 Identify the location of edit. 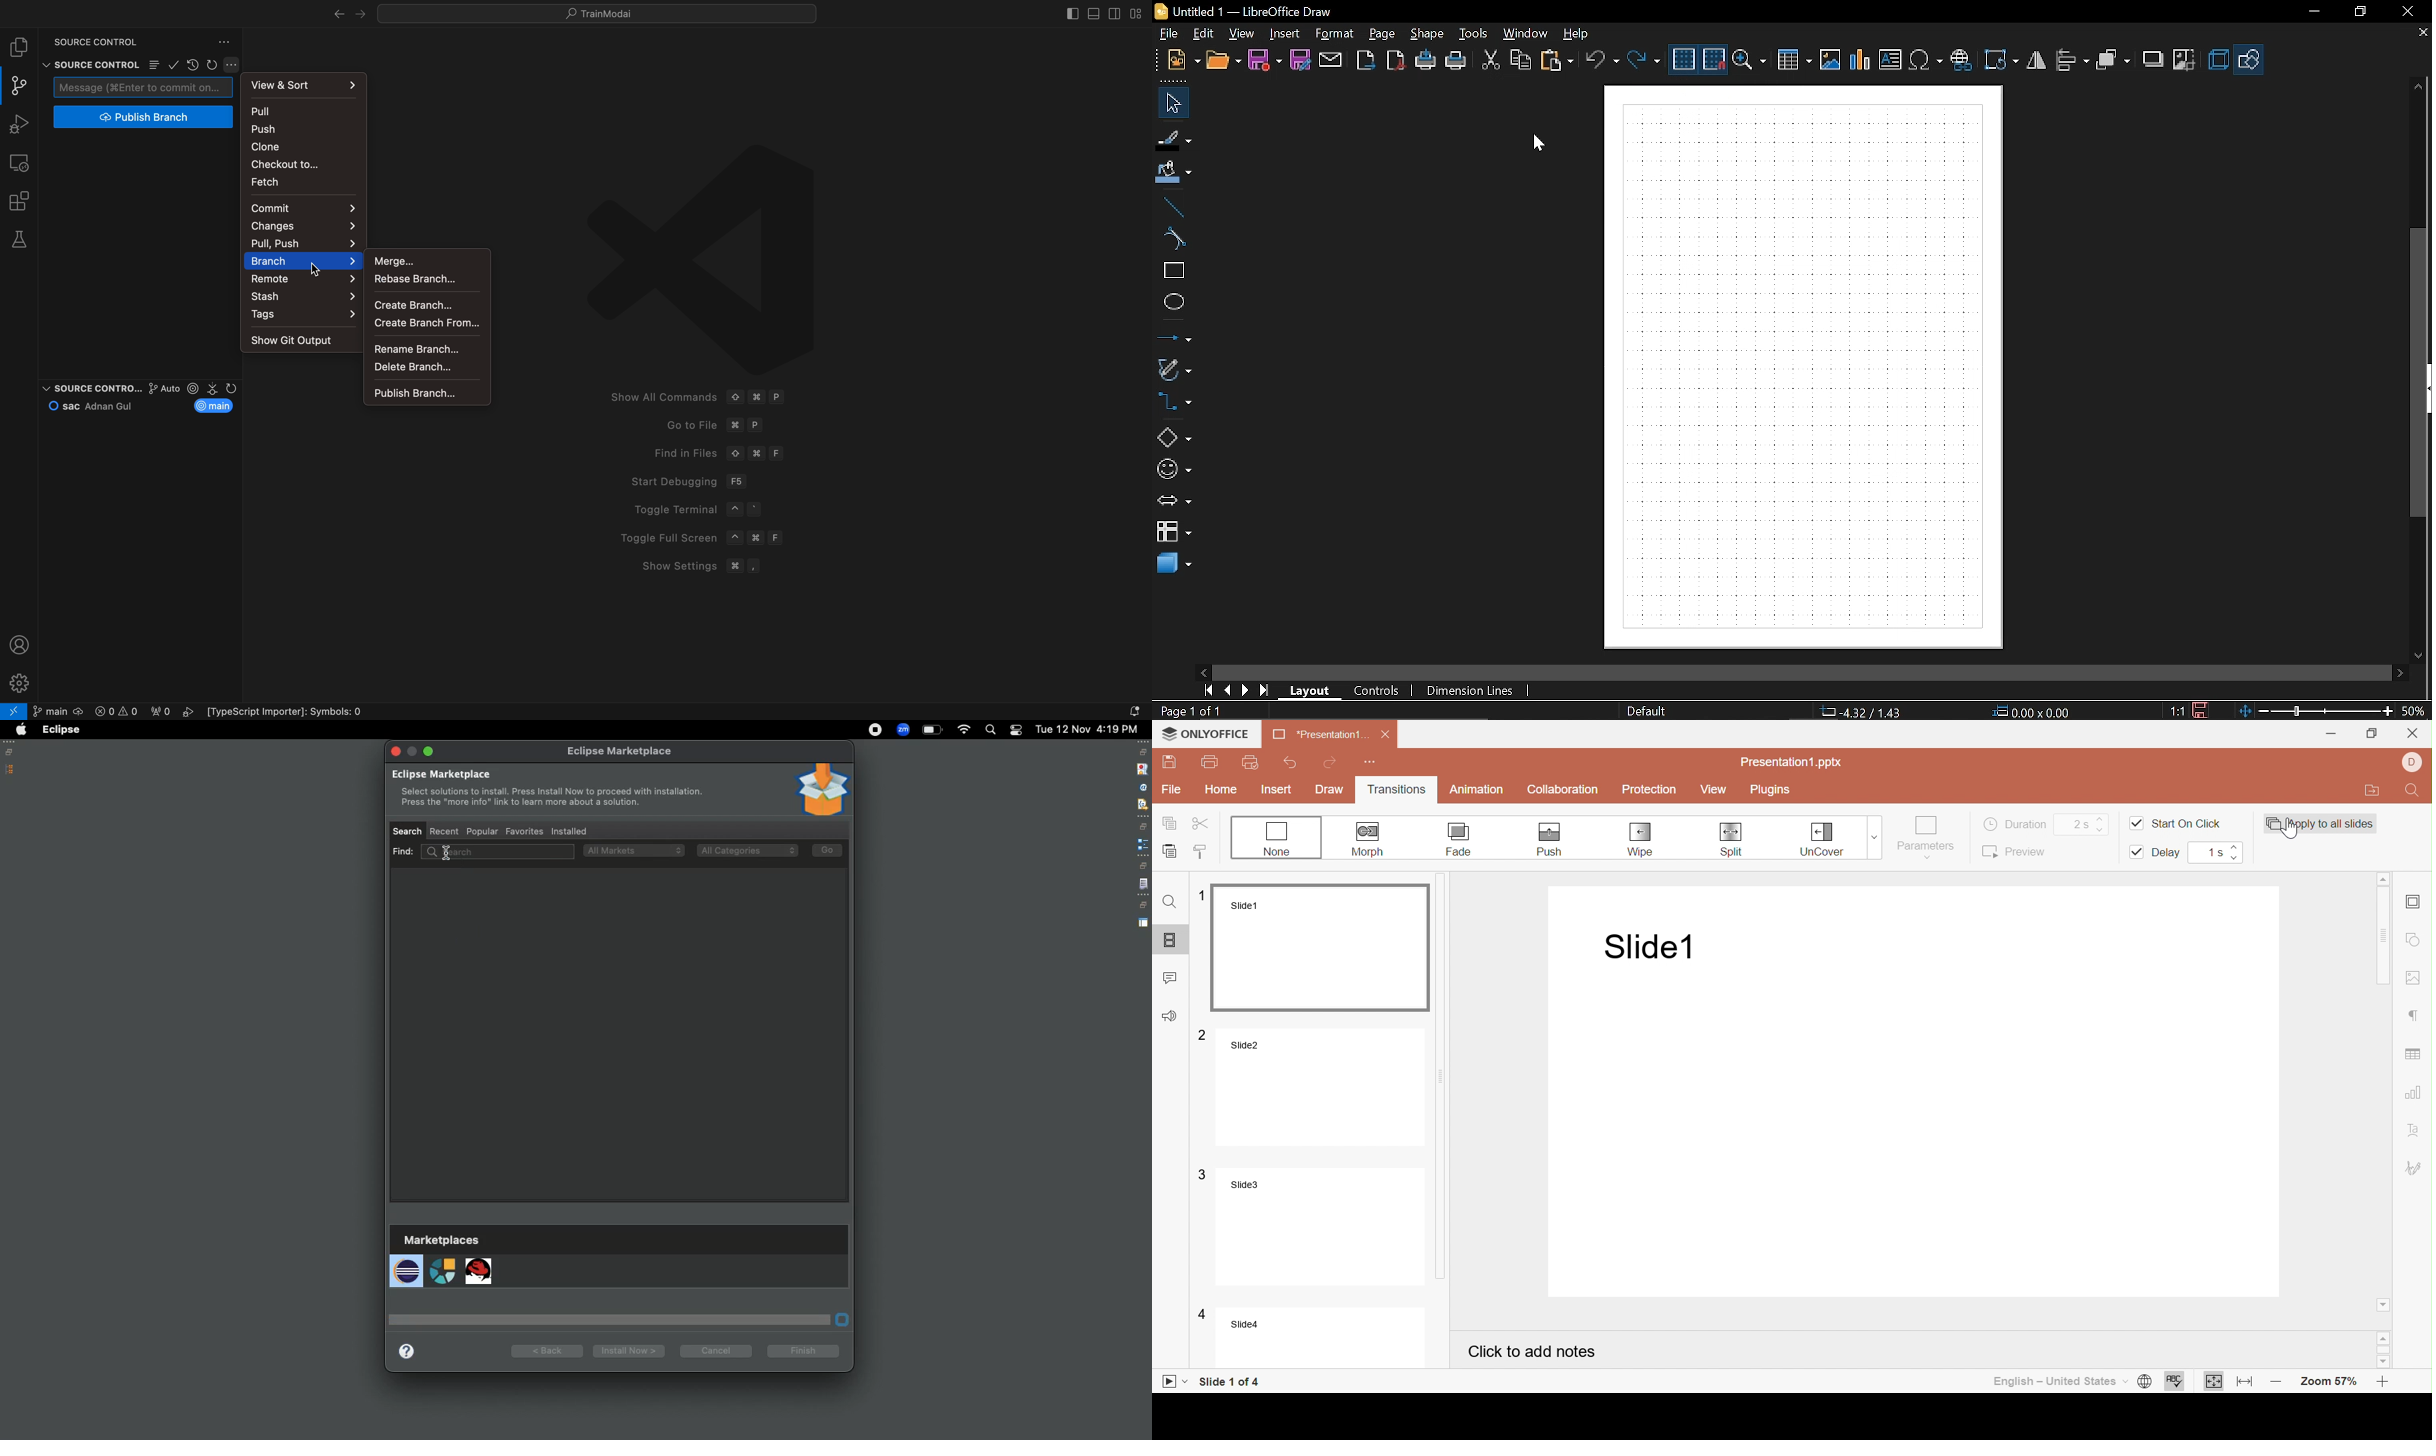
(1202, 34).